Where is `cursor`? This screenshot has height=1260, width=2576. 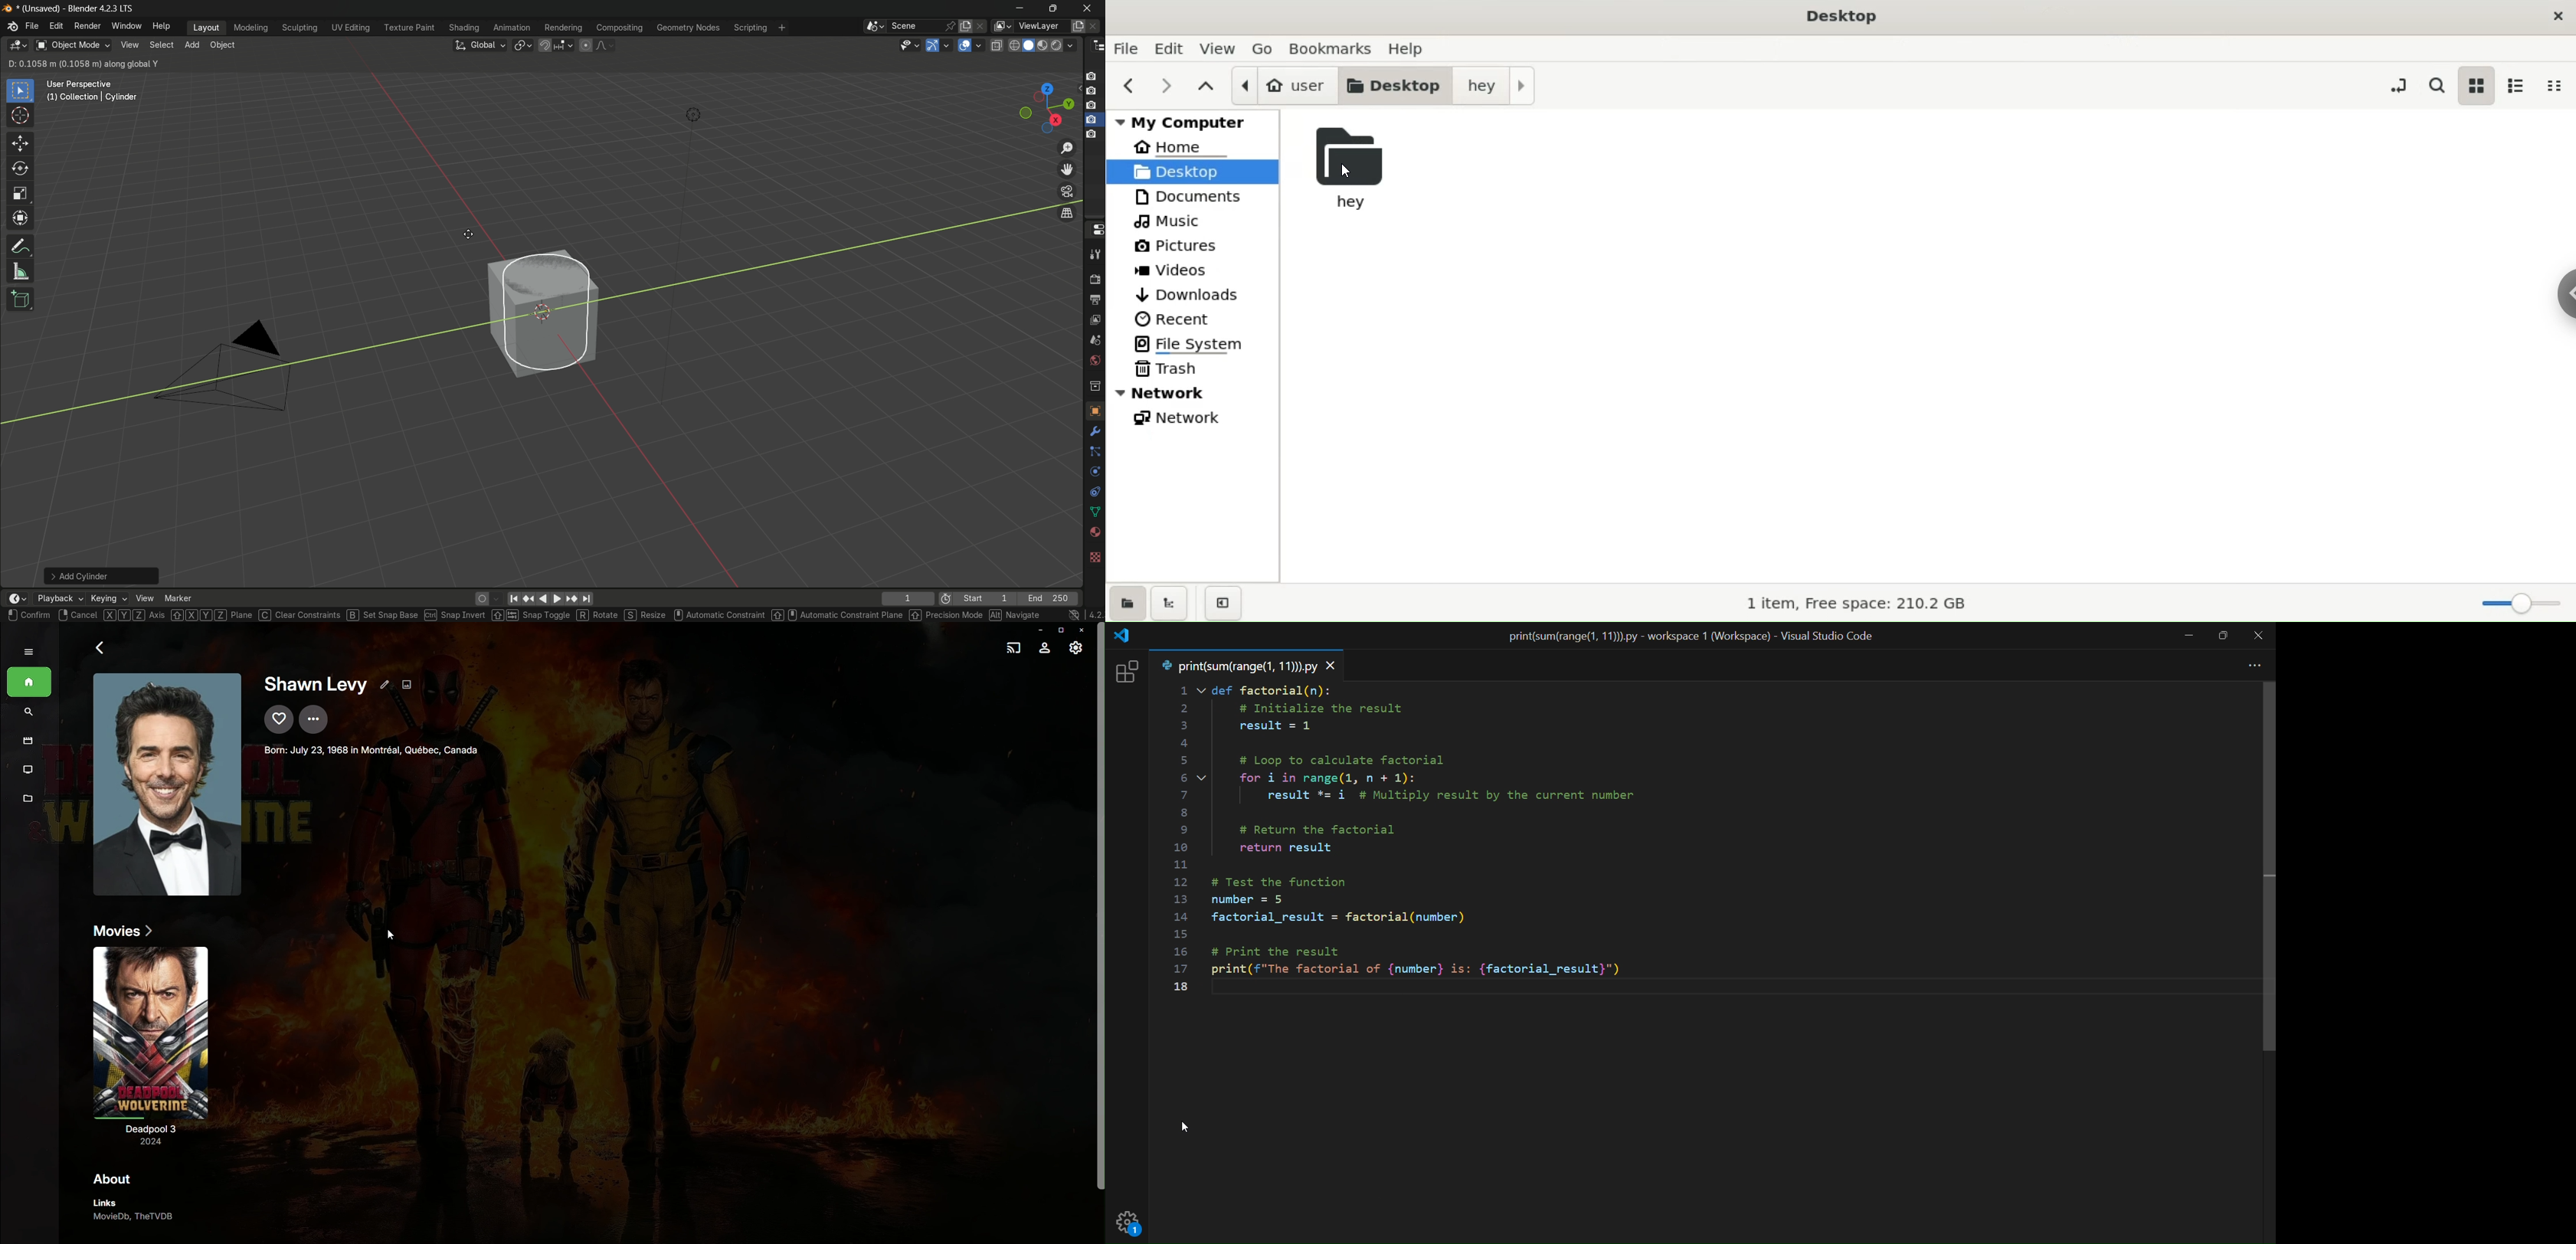 cursor is located at coordinates (1189, 1131).